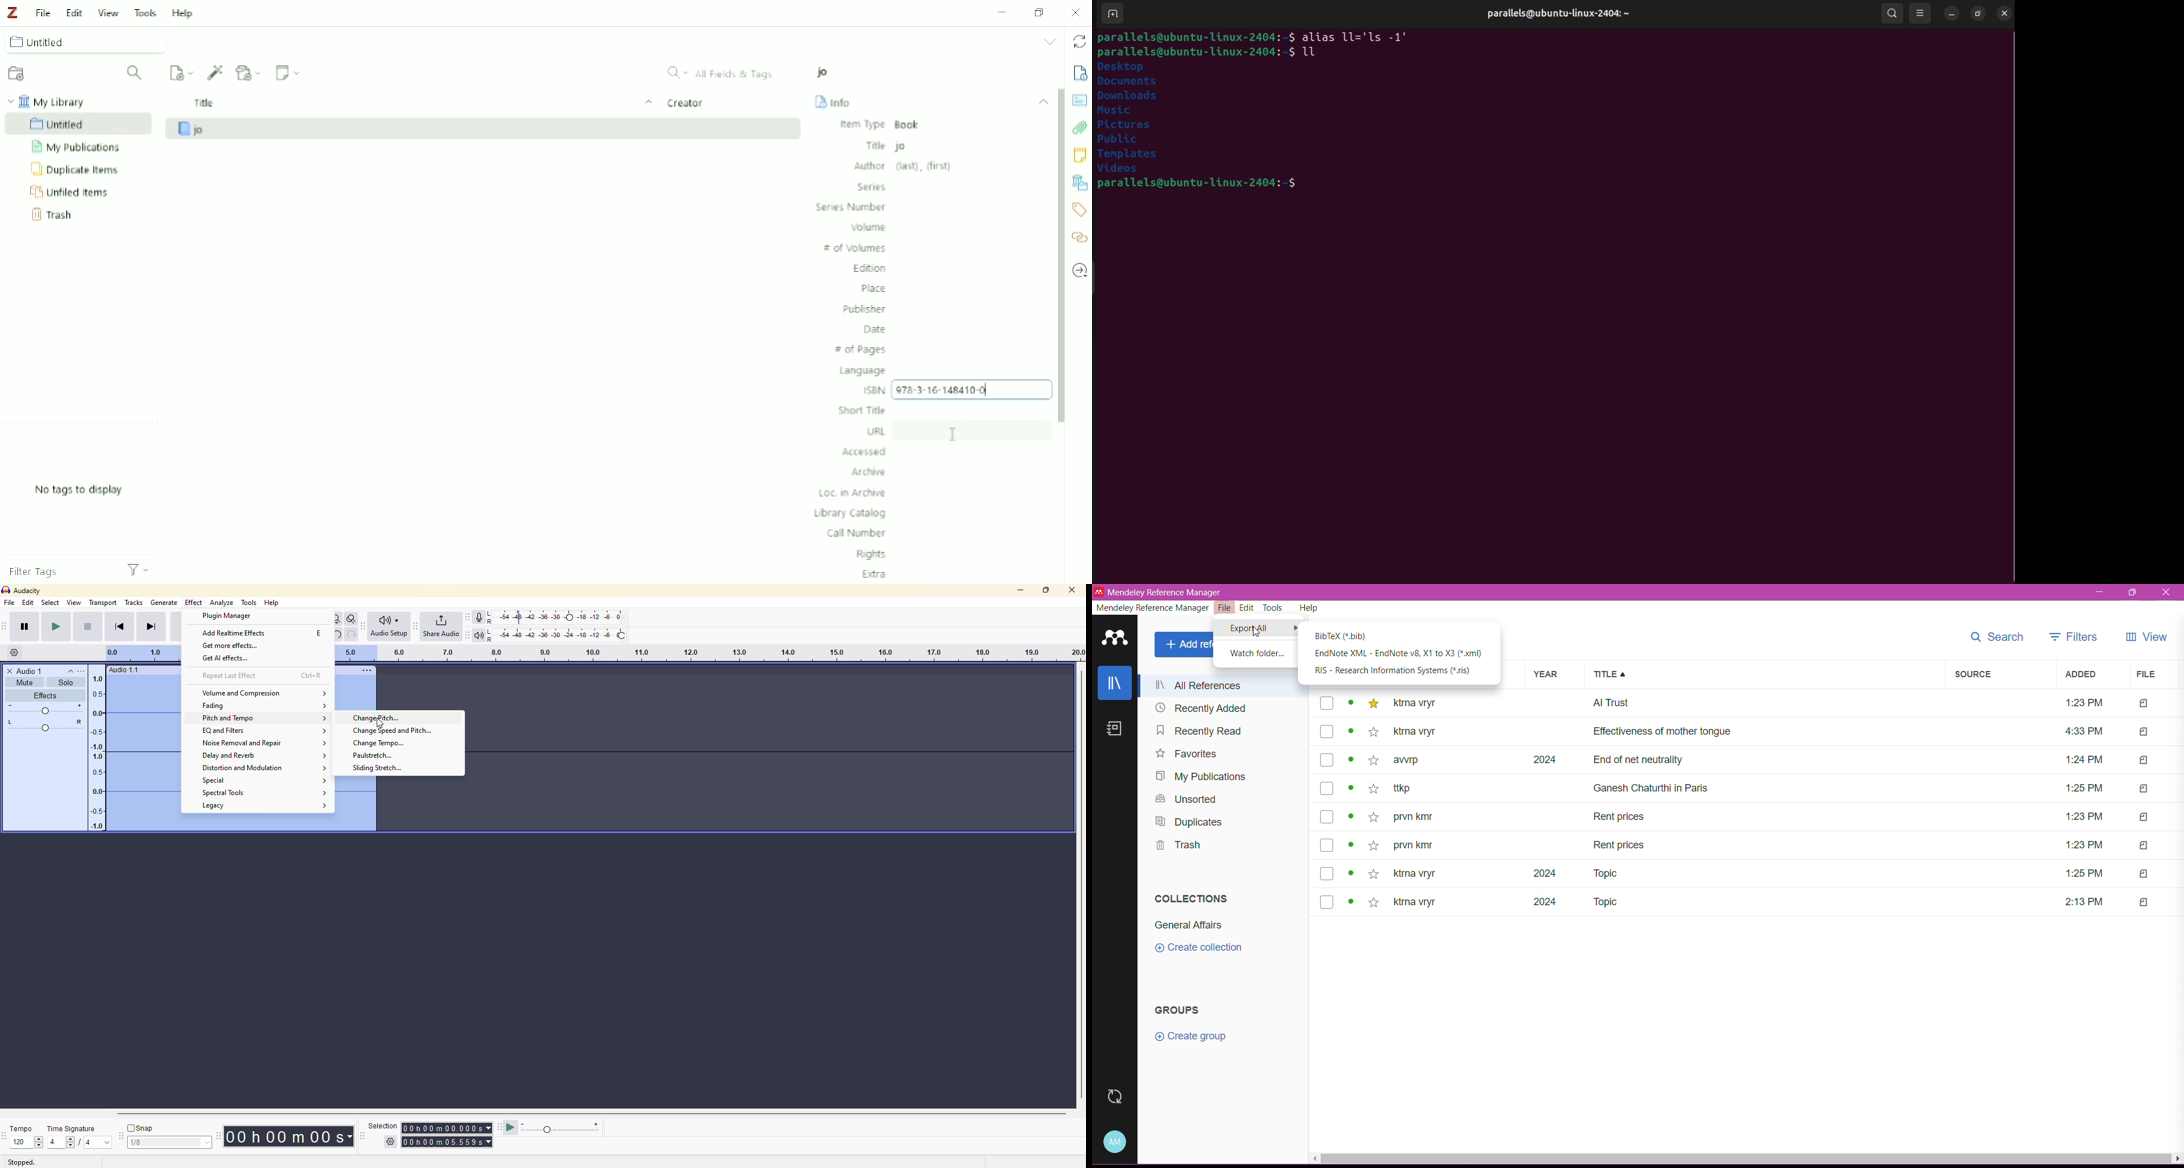  I want to click on Click to select Items, so click(1325, 803).